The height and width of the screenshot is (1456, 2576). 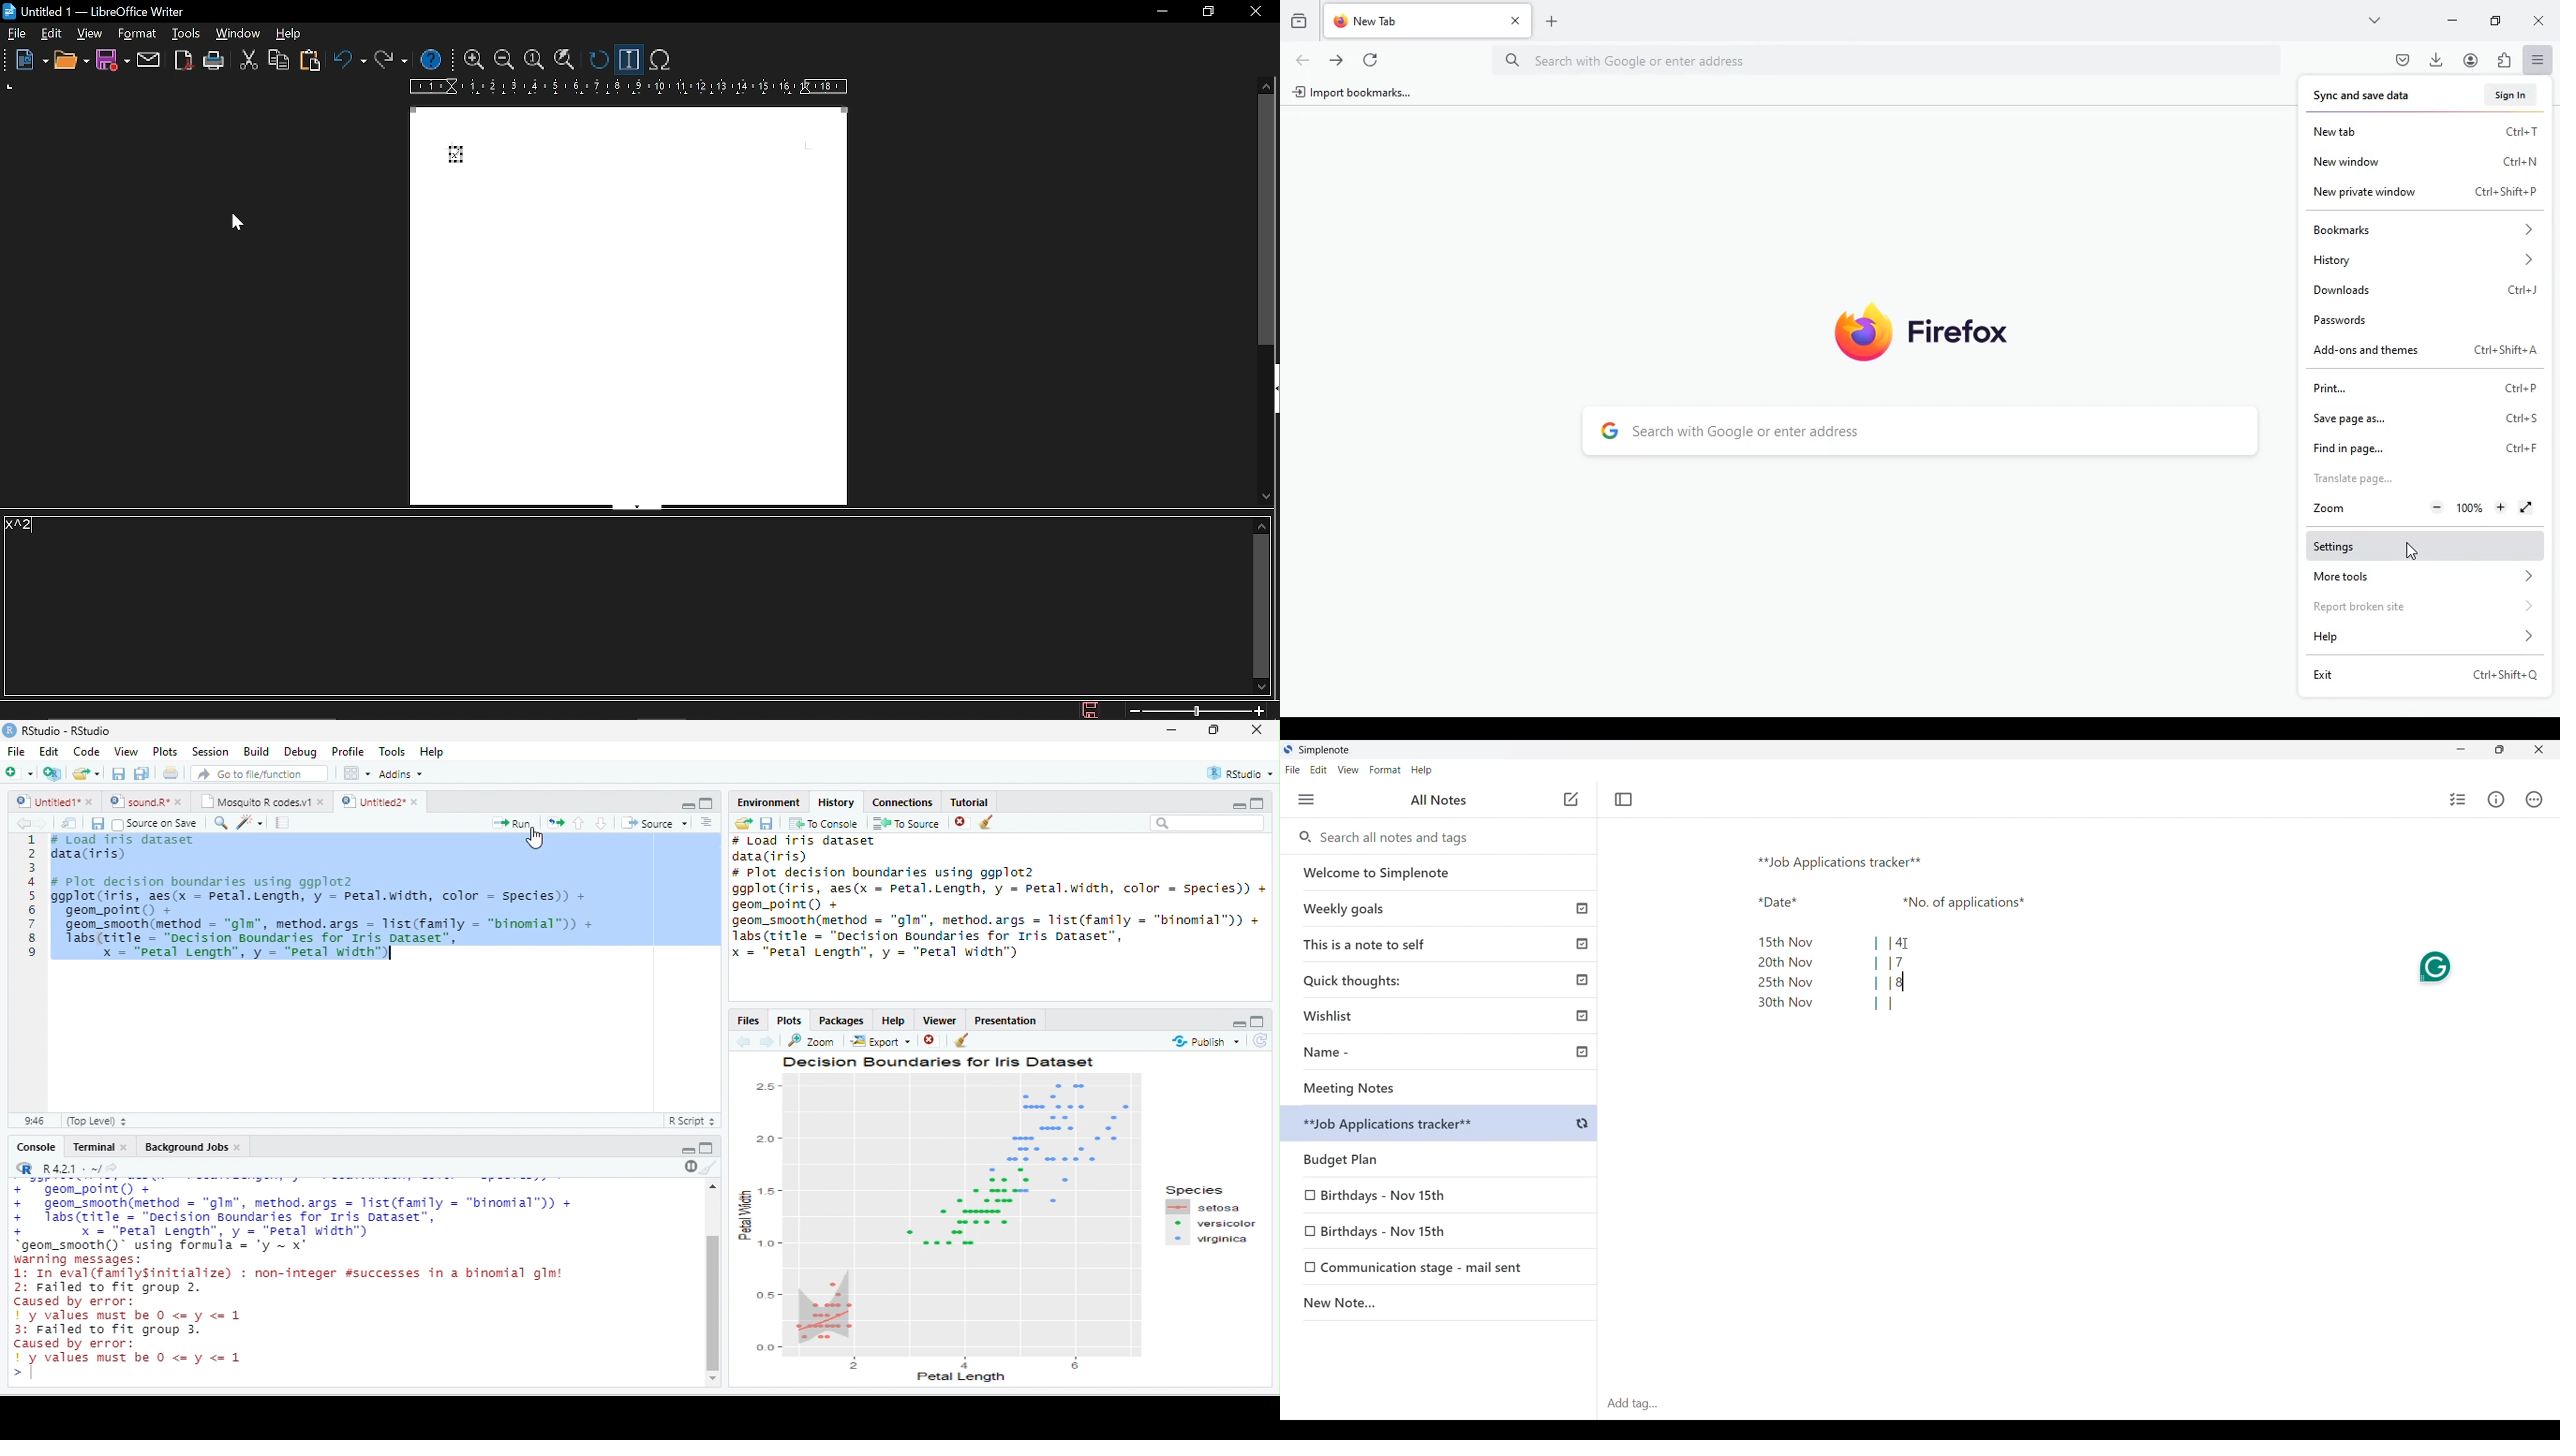 I want to click on Untitled, so click(x=46, y=802).